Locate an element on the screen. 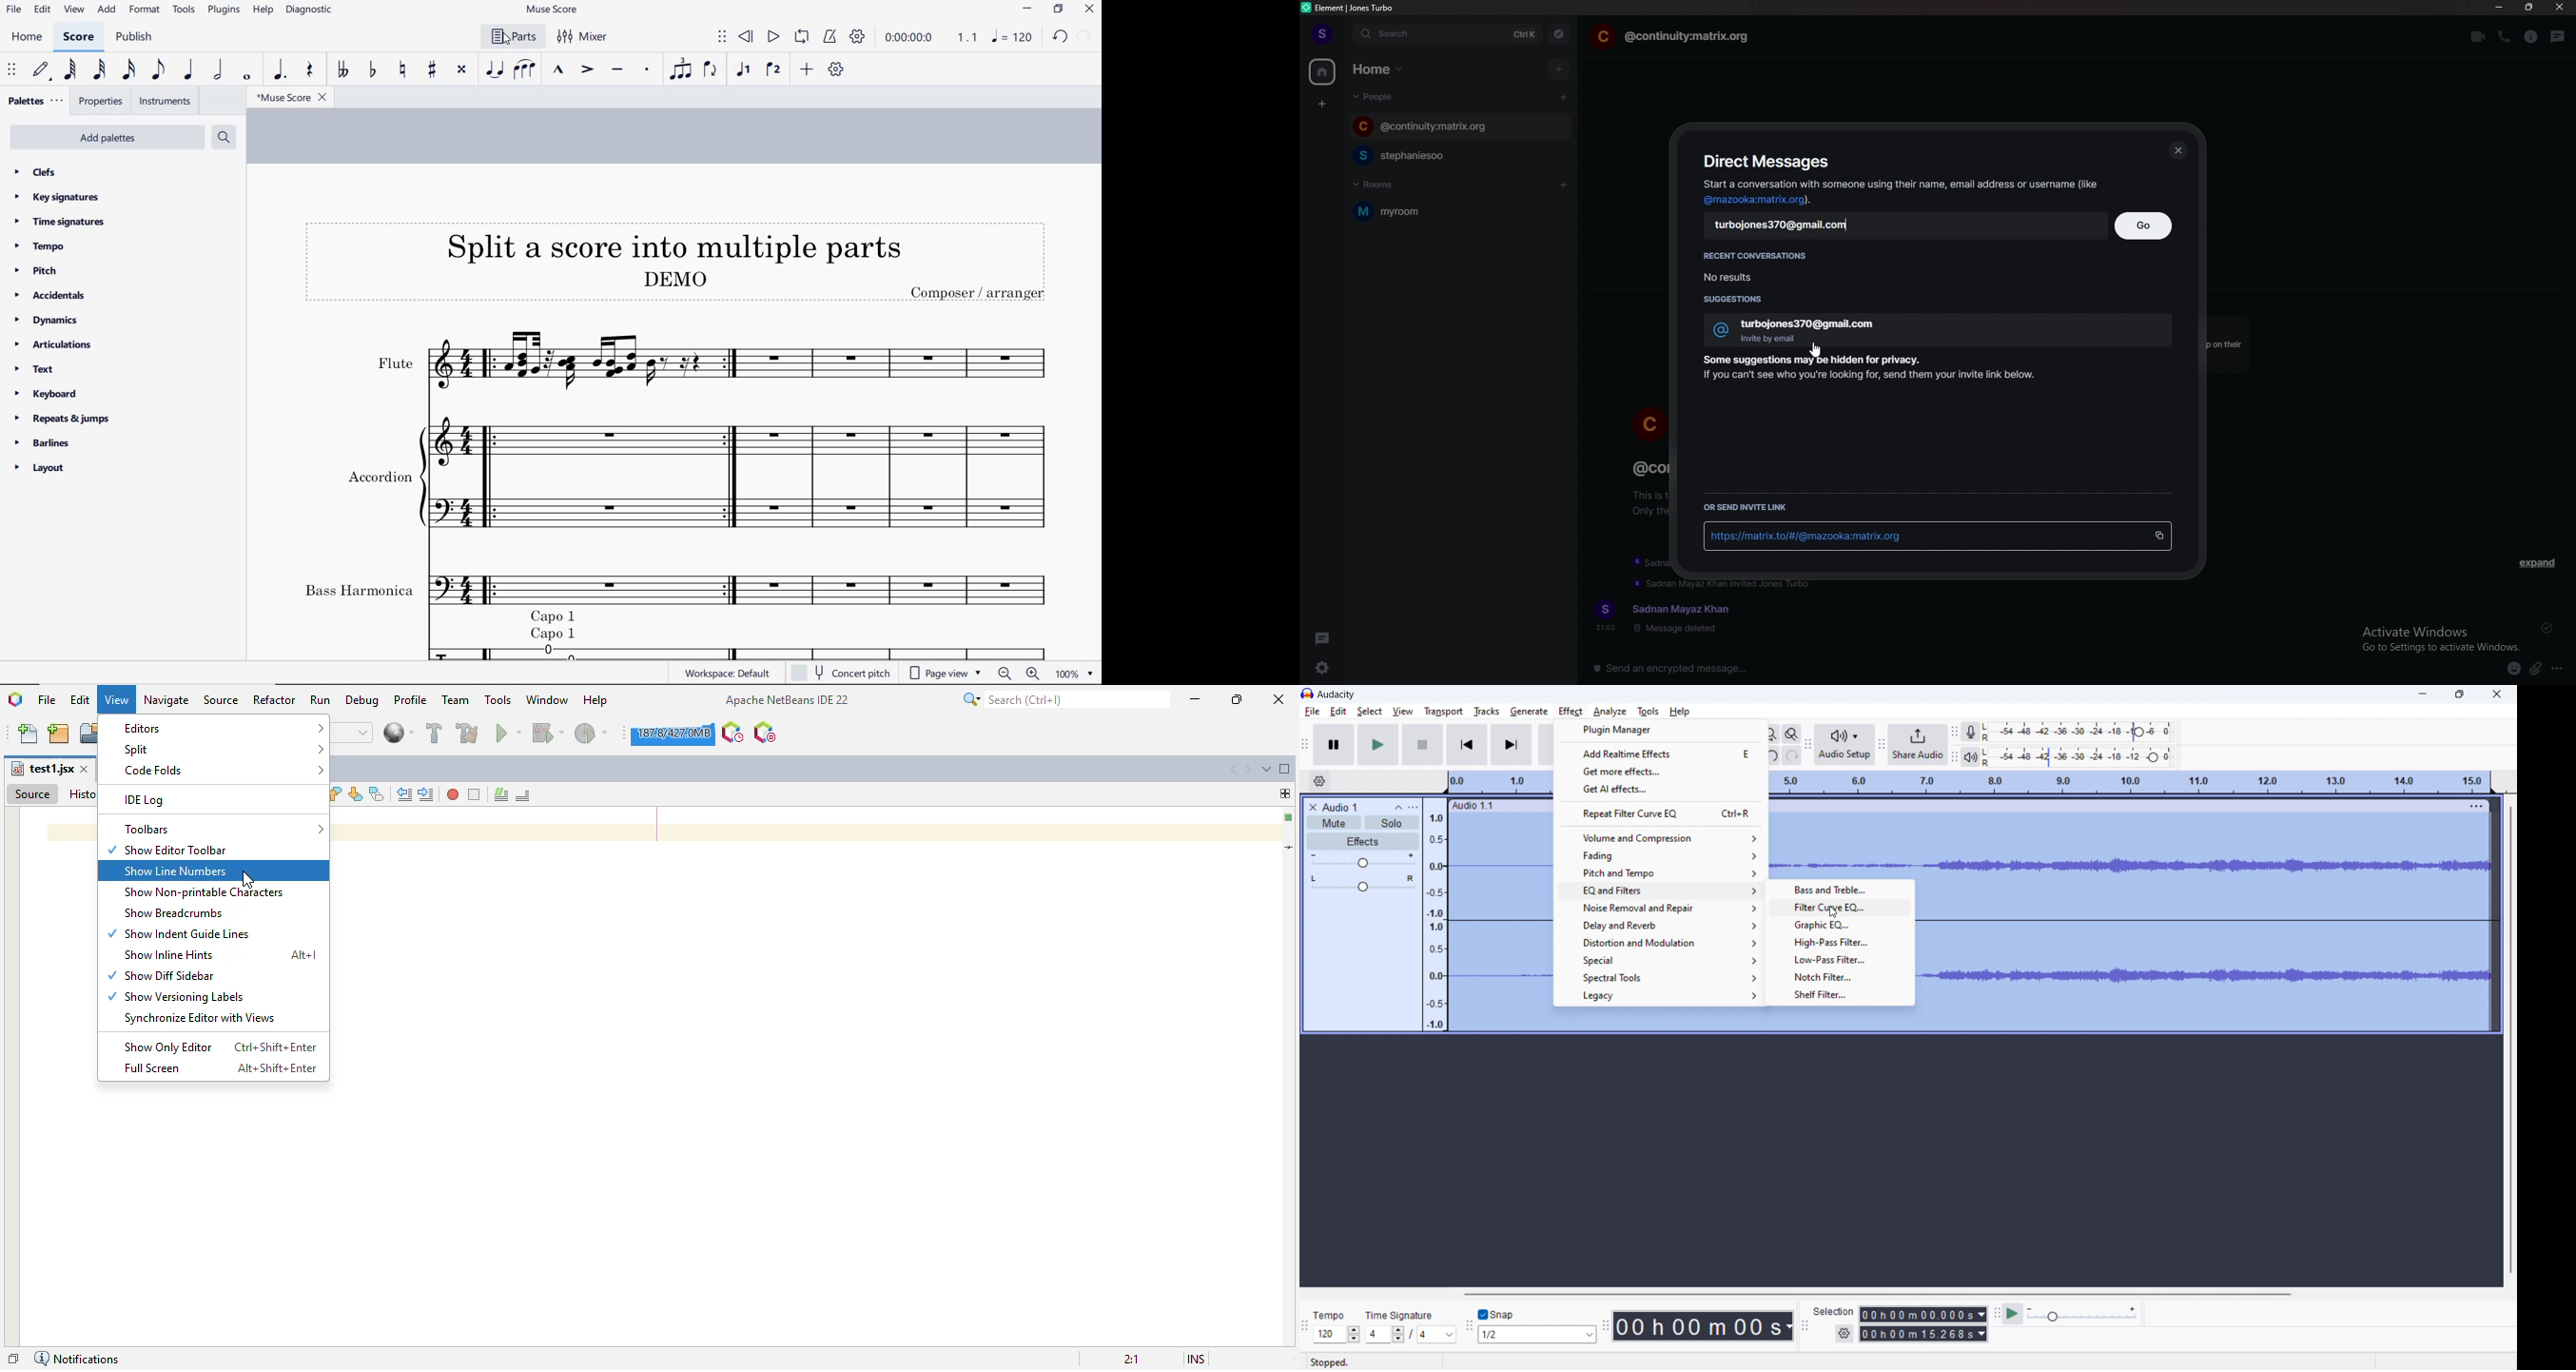  score is located at coordinates (77, 37).